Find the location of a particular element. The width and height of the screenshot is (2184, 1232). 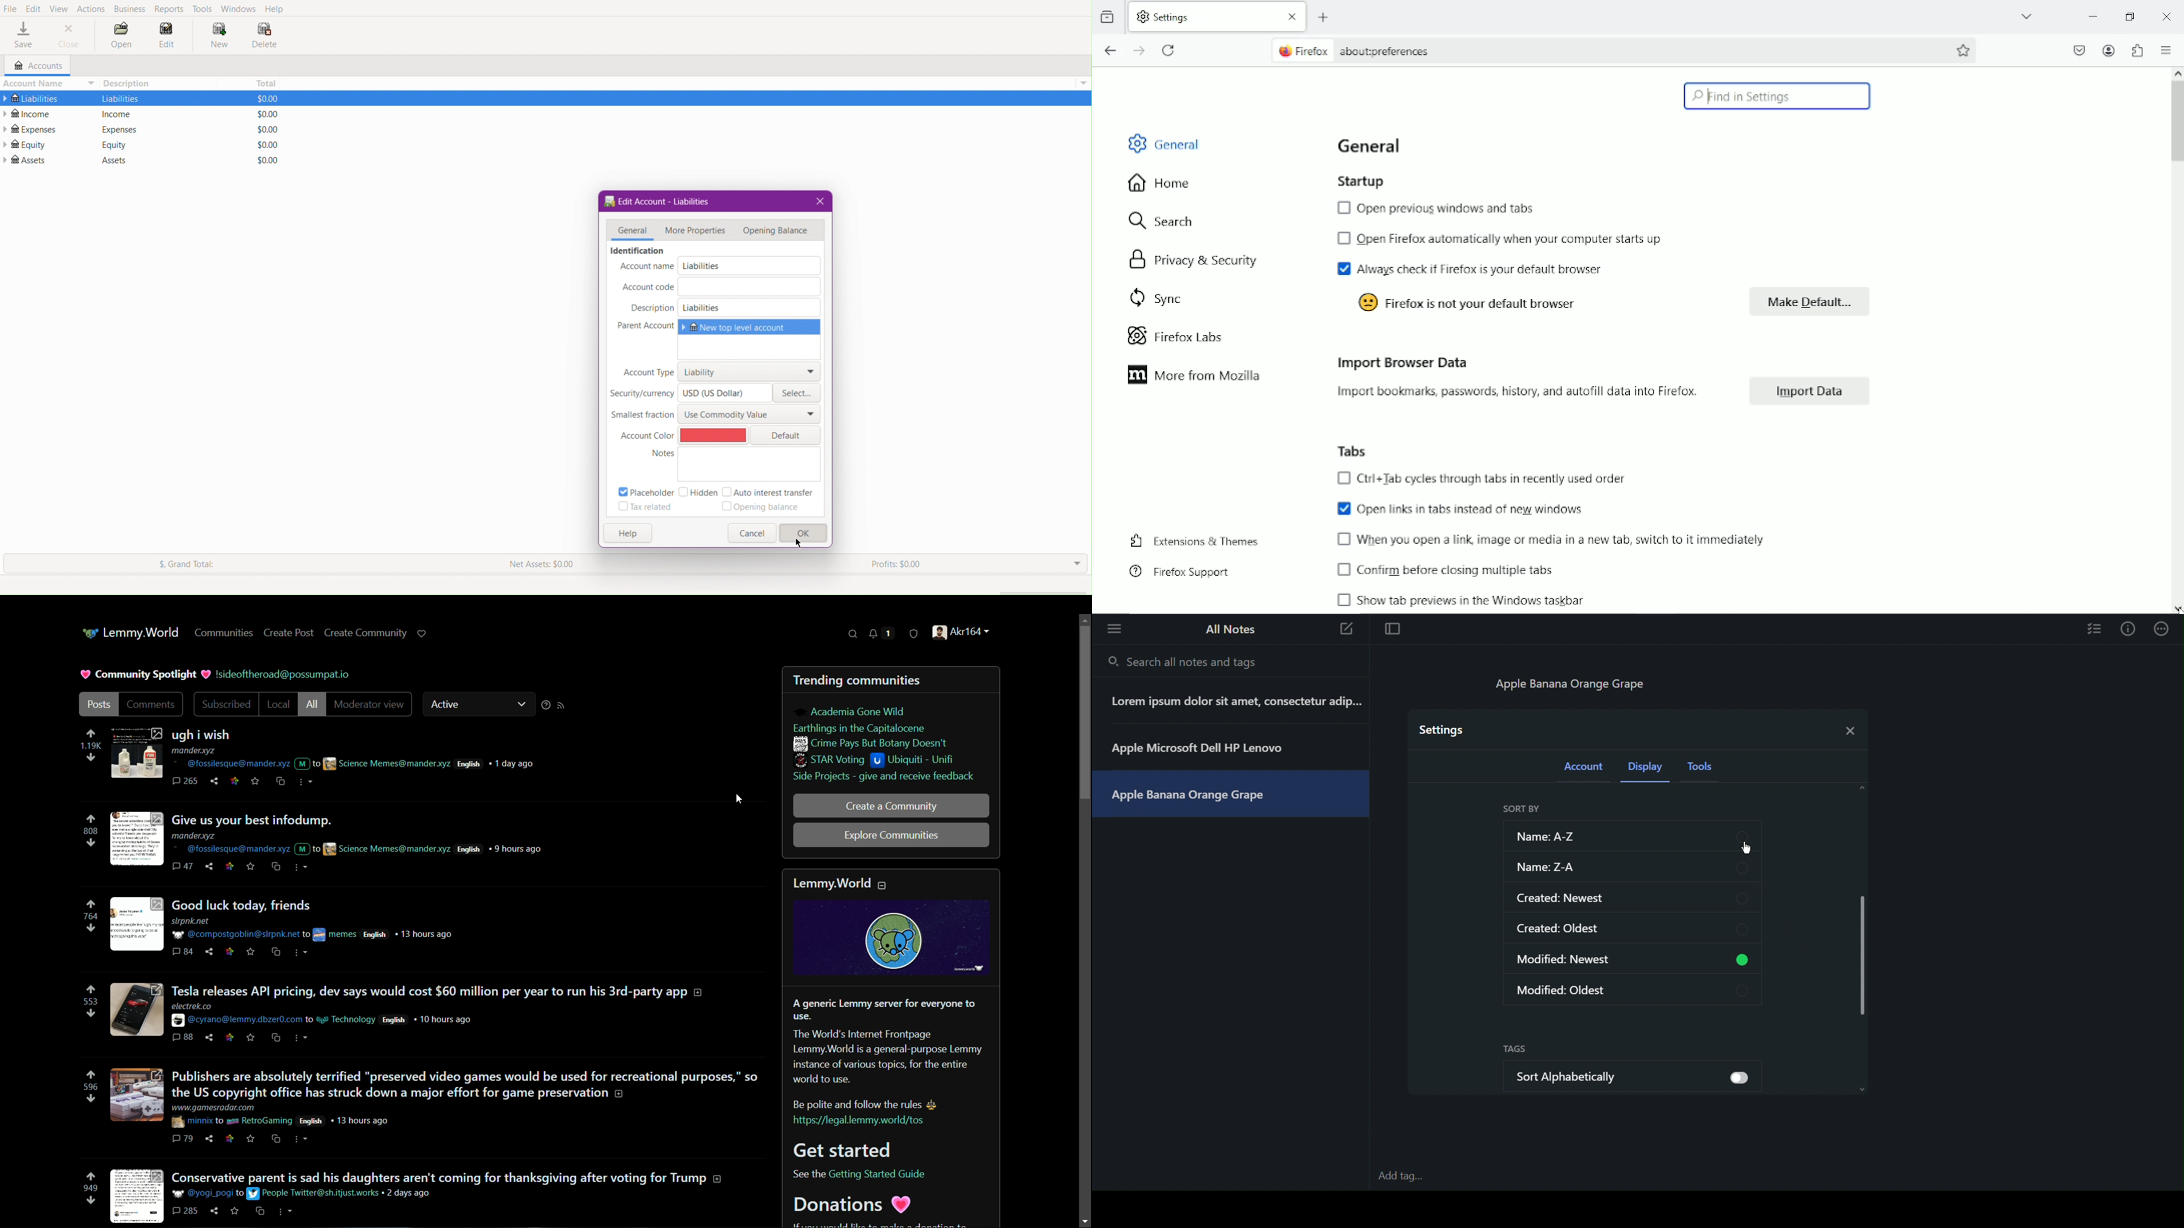

M to is located at coordinates (307, 761).